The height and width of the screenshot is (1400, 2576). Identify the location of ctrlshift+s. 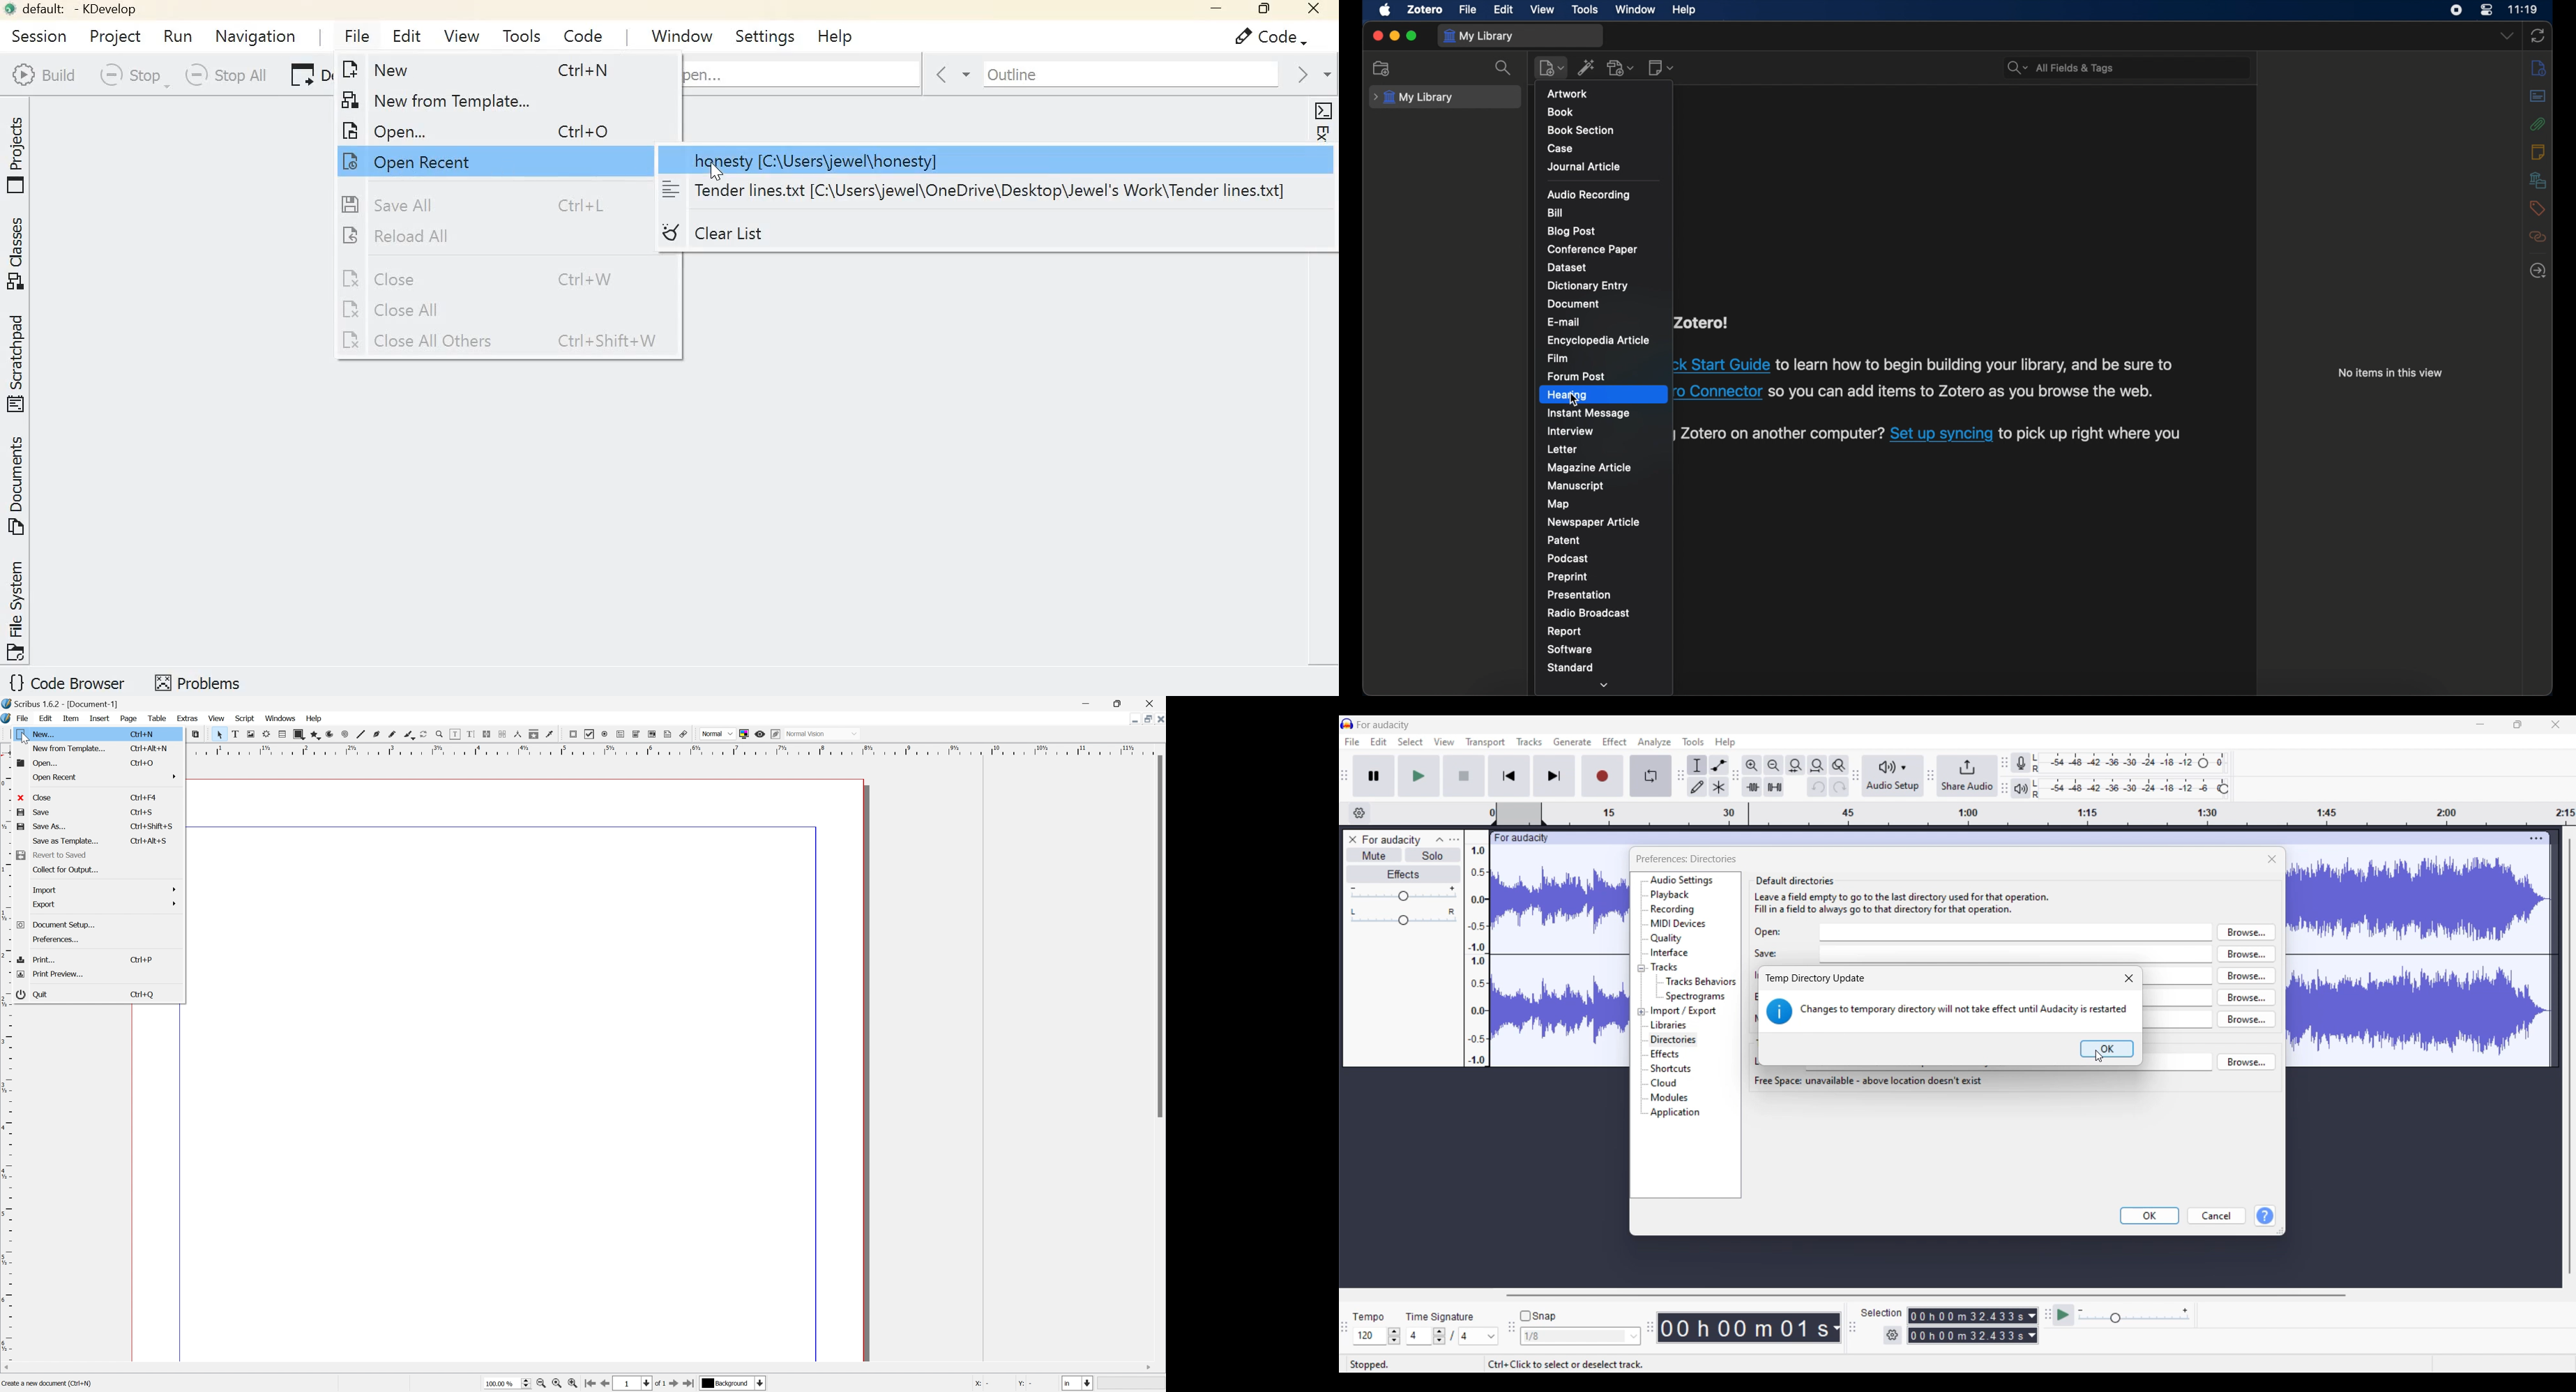
(152, 825).